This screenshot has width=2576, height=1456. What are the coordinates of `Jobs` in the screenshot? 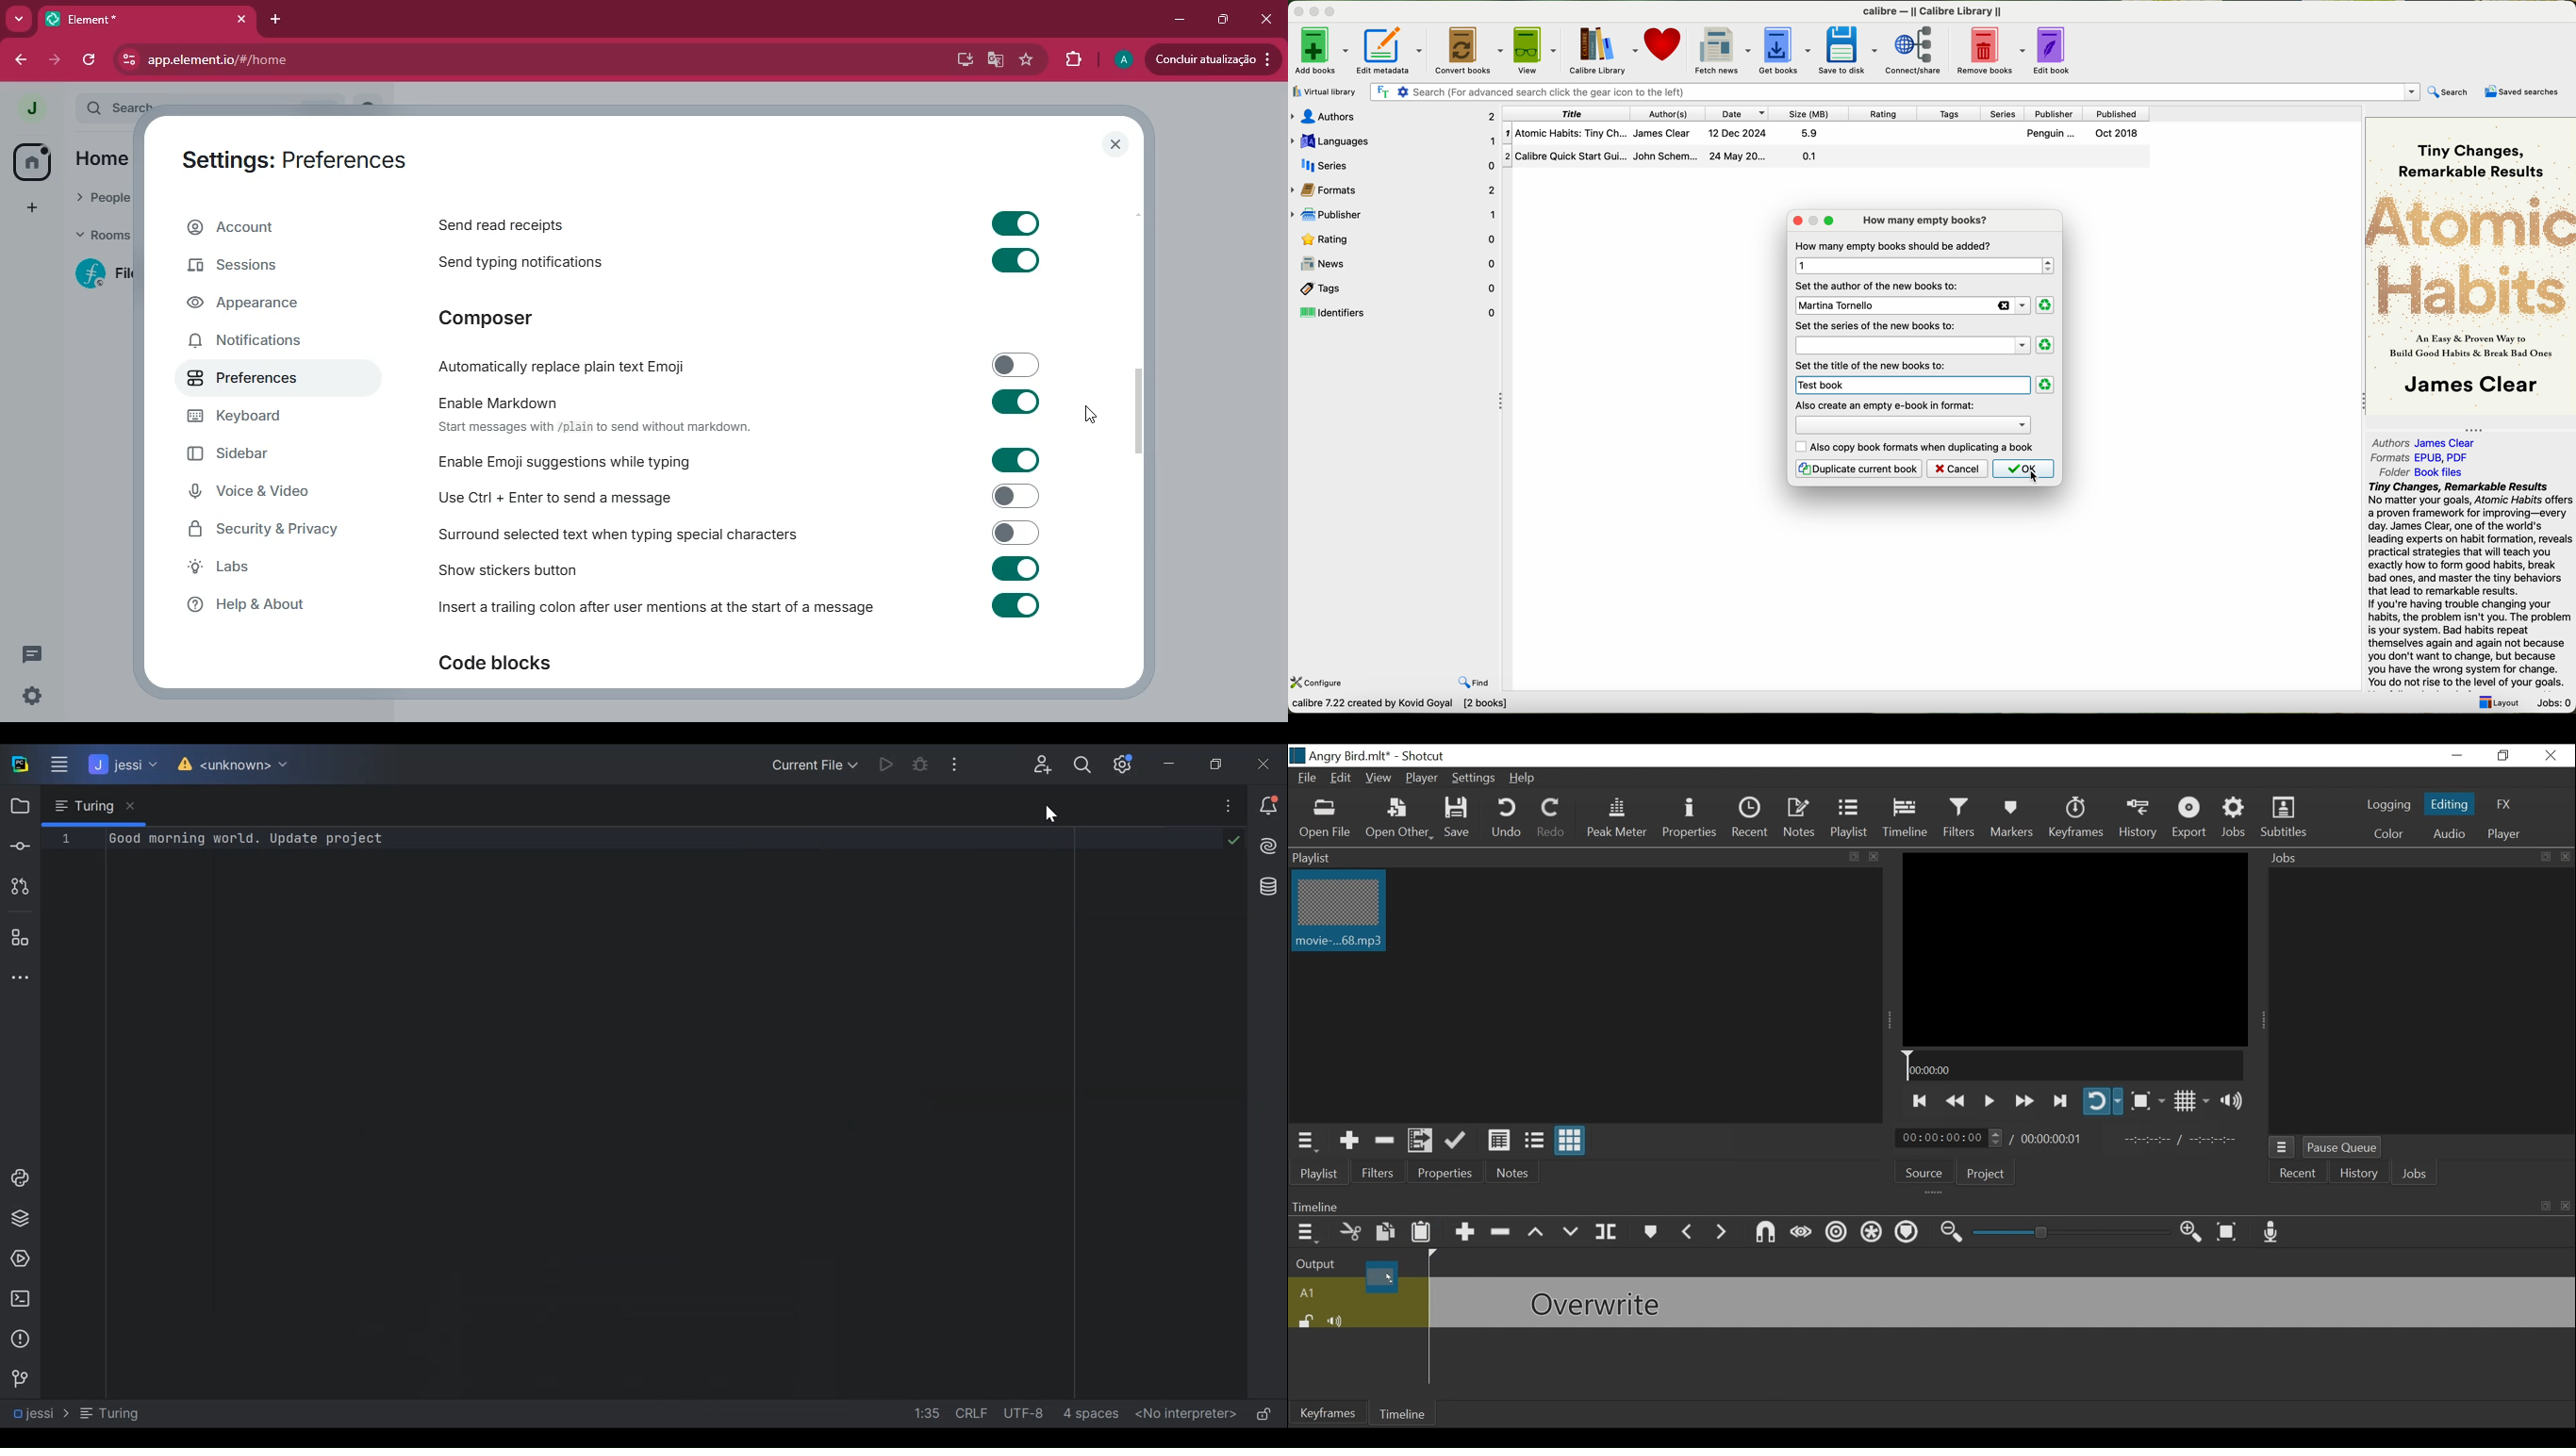 It's located at (2236, 819).